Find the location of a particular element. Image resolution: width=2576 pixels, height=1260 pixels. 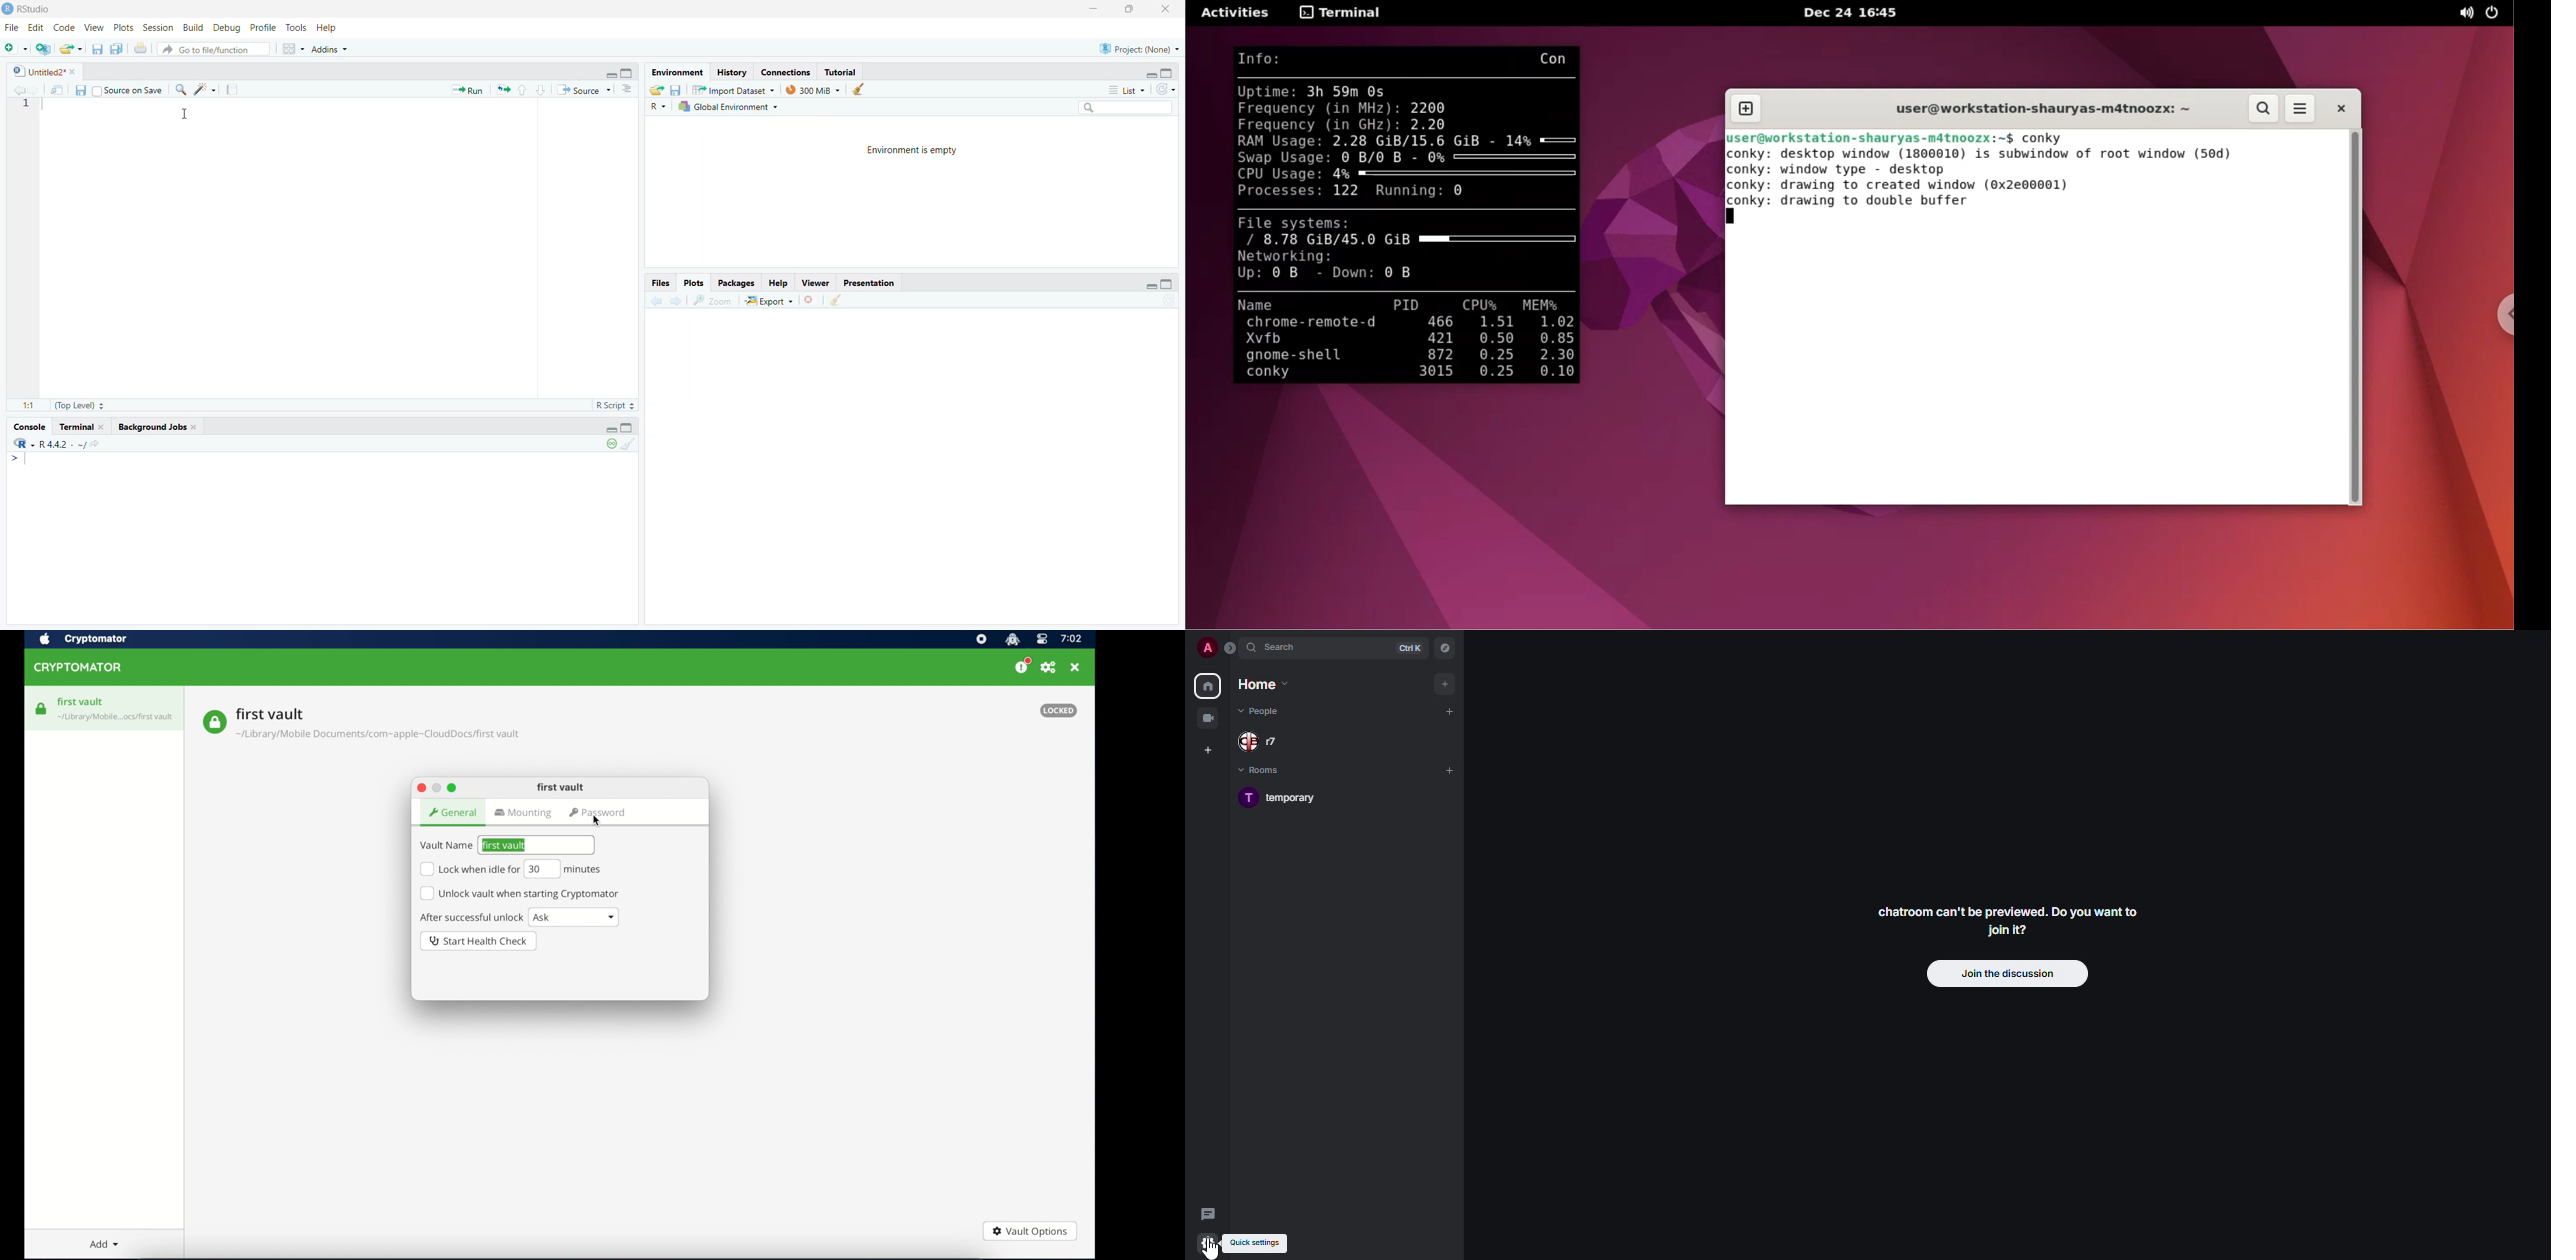

clear all plots is located at coordinates (838, 300).